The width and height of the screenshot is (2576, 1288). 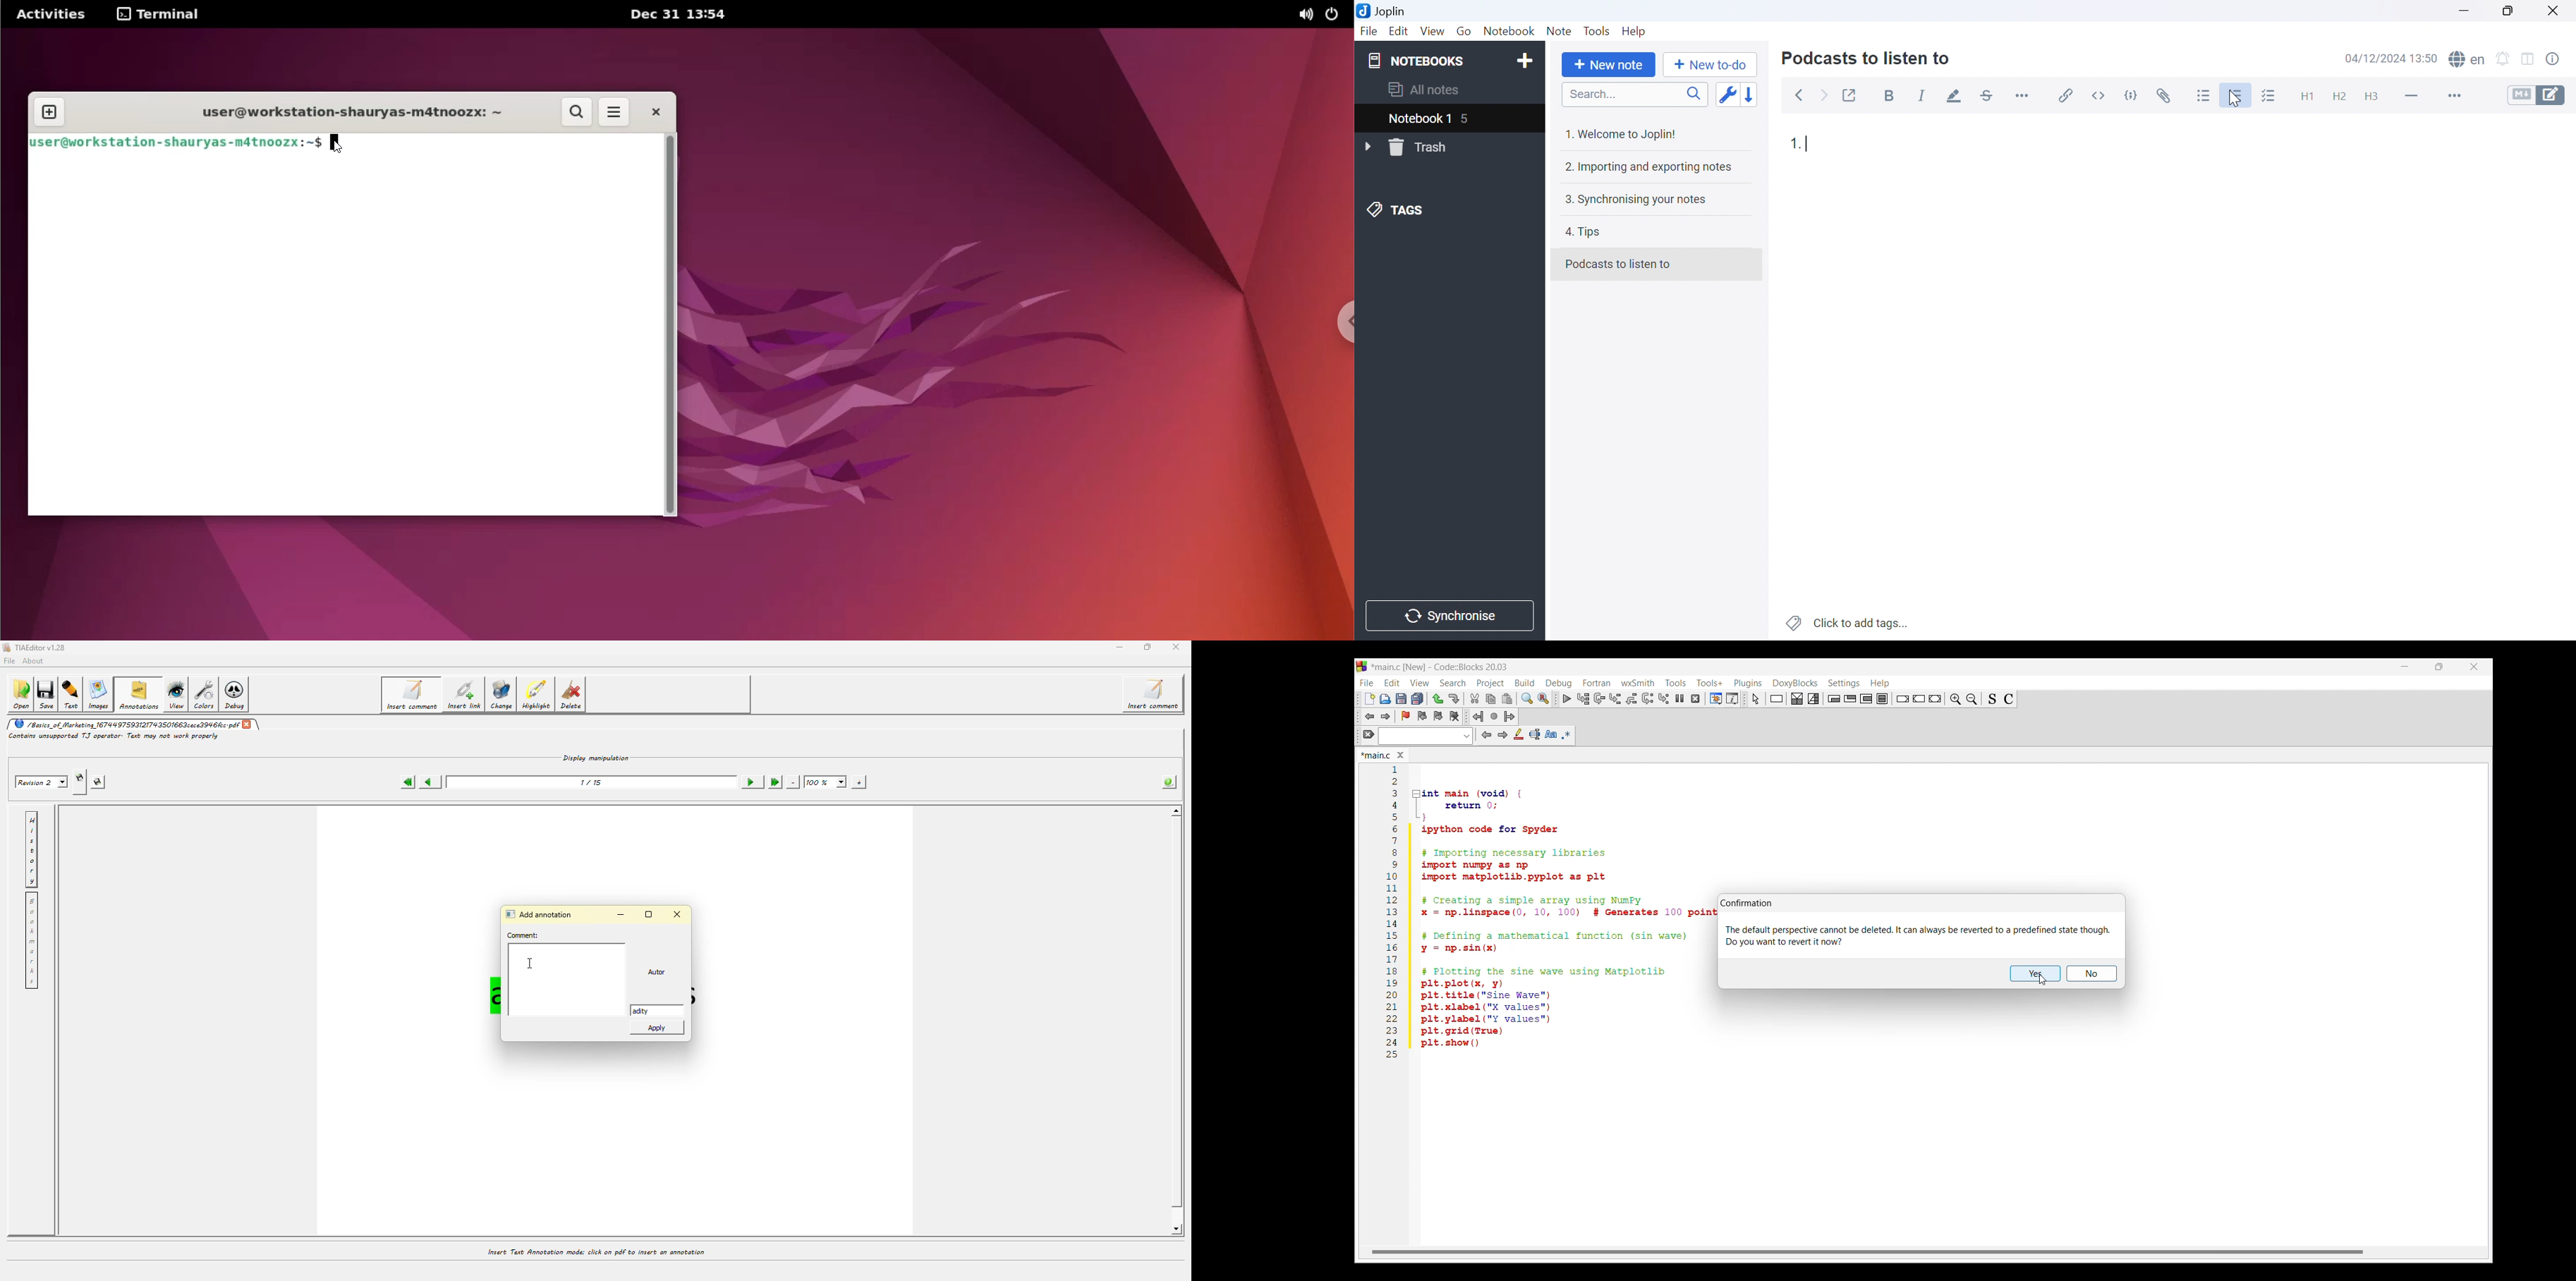 What do you see at coordinates (1472, 120) in the screenshot?
I see `5` at bounding box center [1472, 120].